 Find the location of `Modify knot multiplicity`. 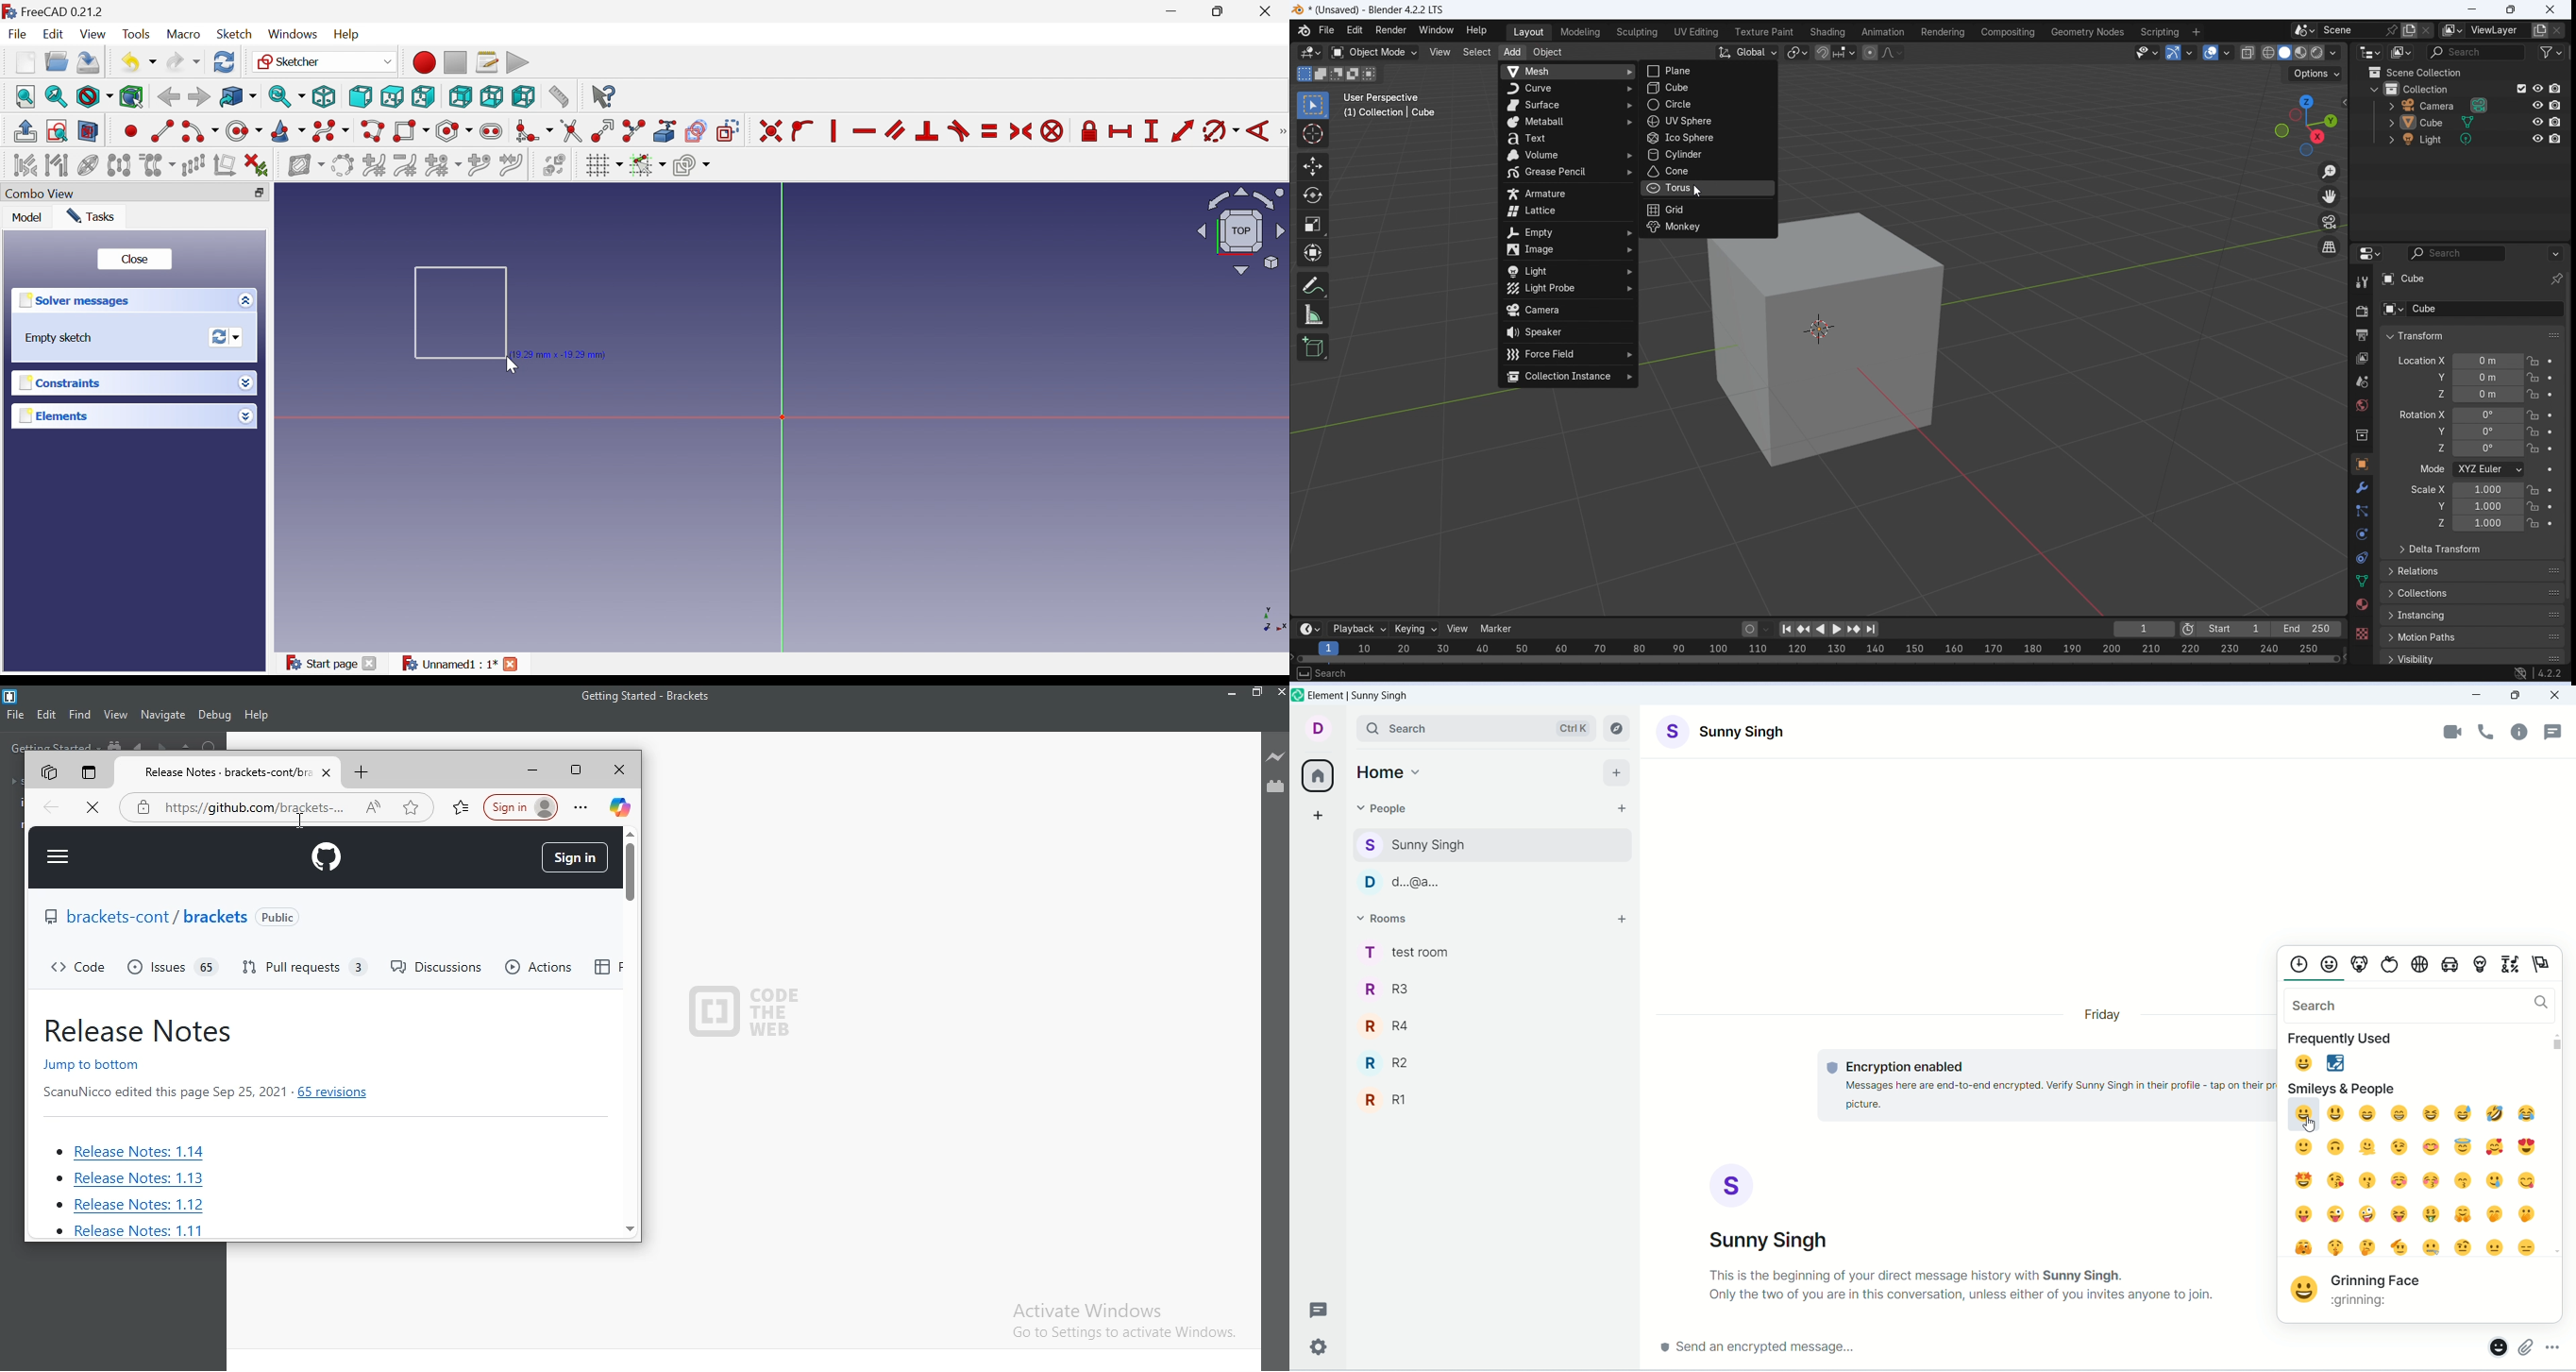

Modify knot multiplicity is located at coordinates (443, 167).